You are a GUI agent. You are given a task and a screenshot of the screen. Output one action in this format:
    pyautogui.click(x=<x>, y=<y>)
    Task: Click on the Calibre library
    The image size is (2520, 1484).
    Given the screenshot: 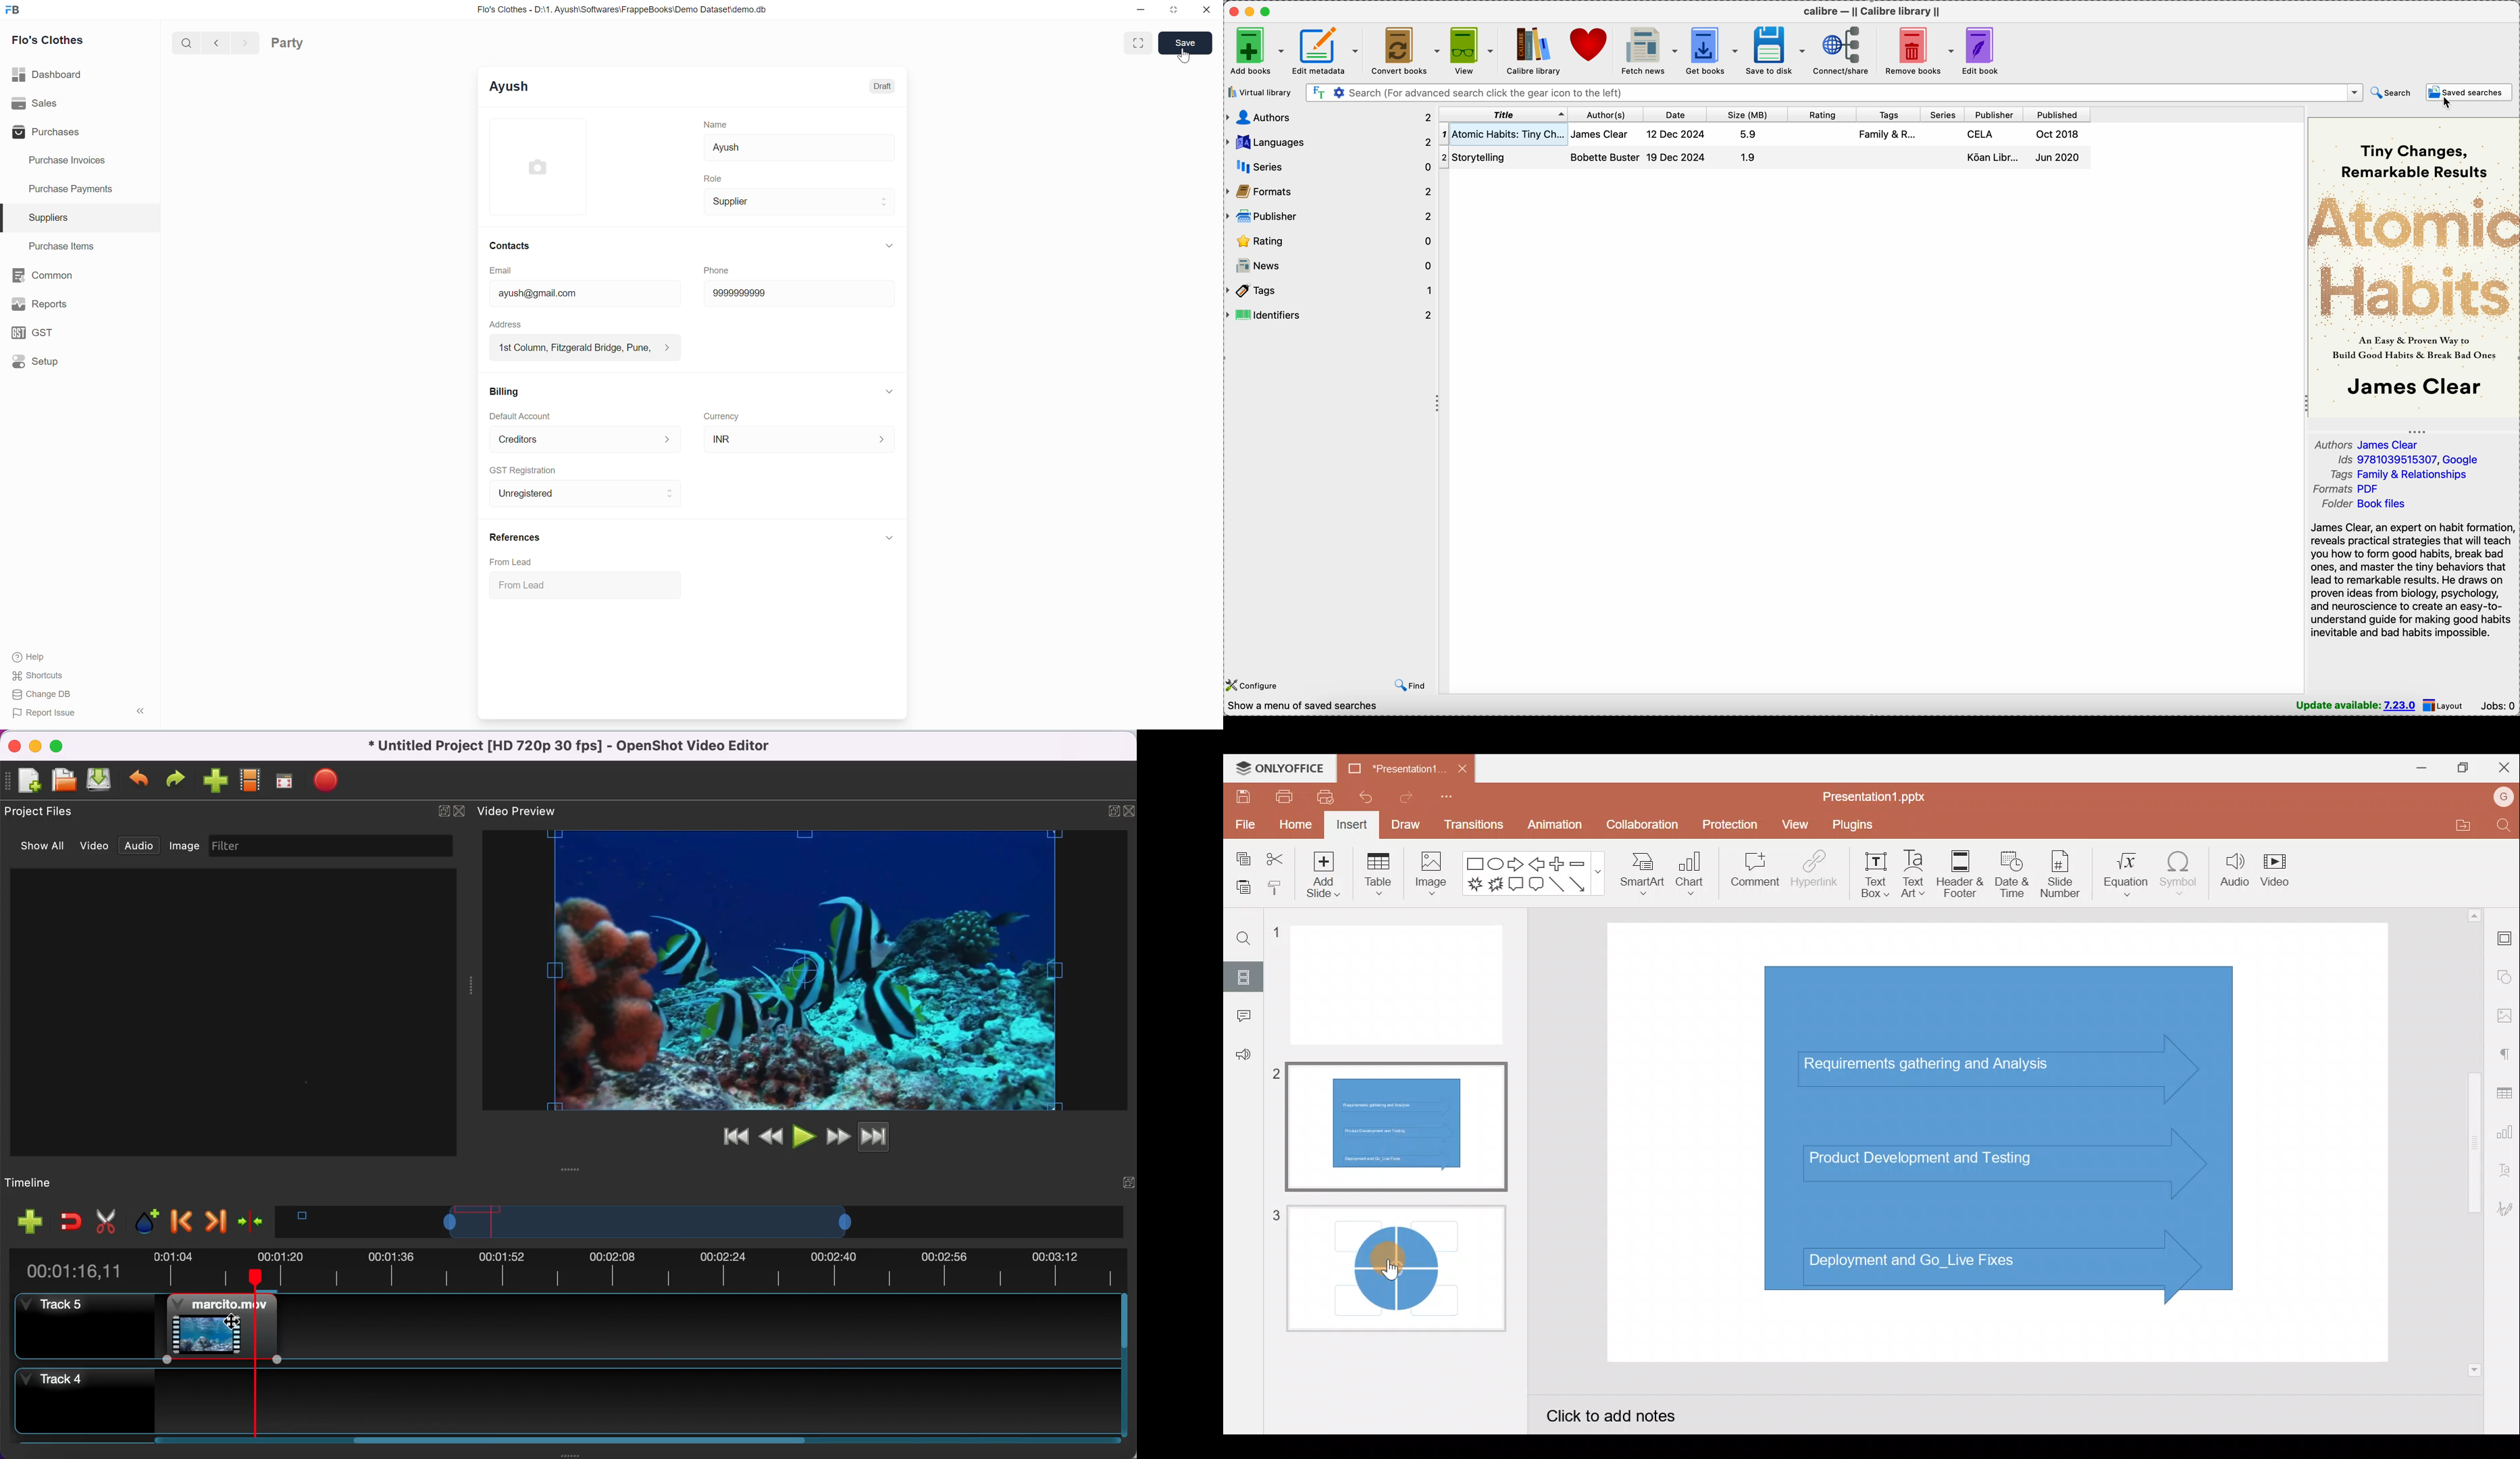 What is the action you would take?
    pyautogui.click(x=1532, y=51)
    